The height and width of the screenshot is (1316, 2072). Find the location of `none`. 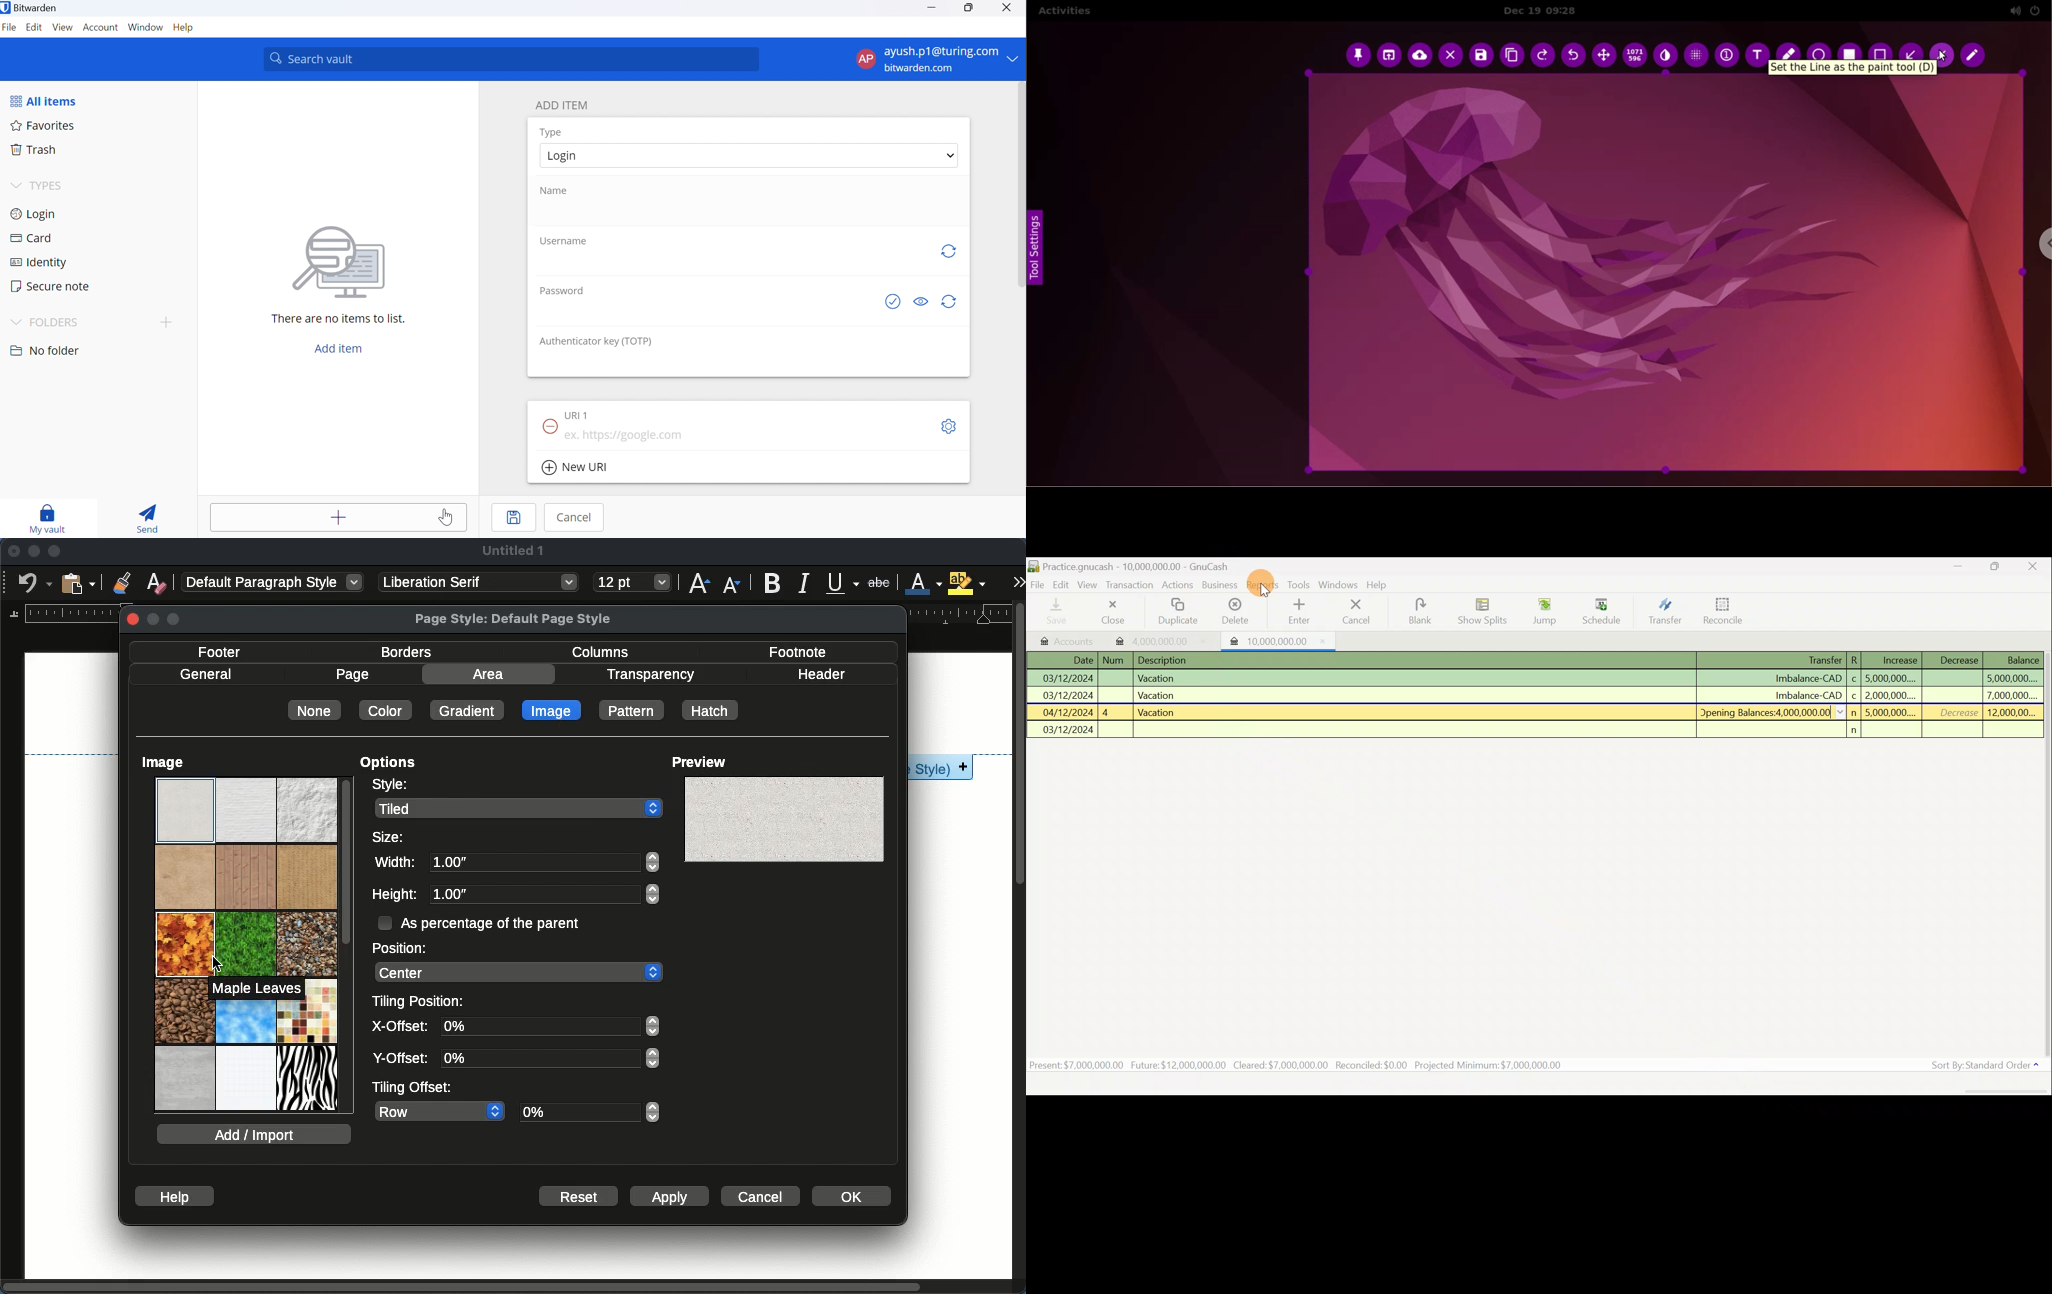

none is located at coordinates (317, 709).